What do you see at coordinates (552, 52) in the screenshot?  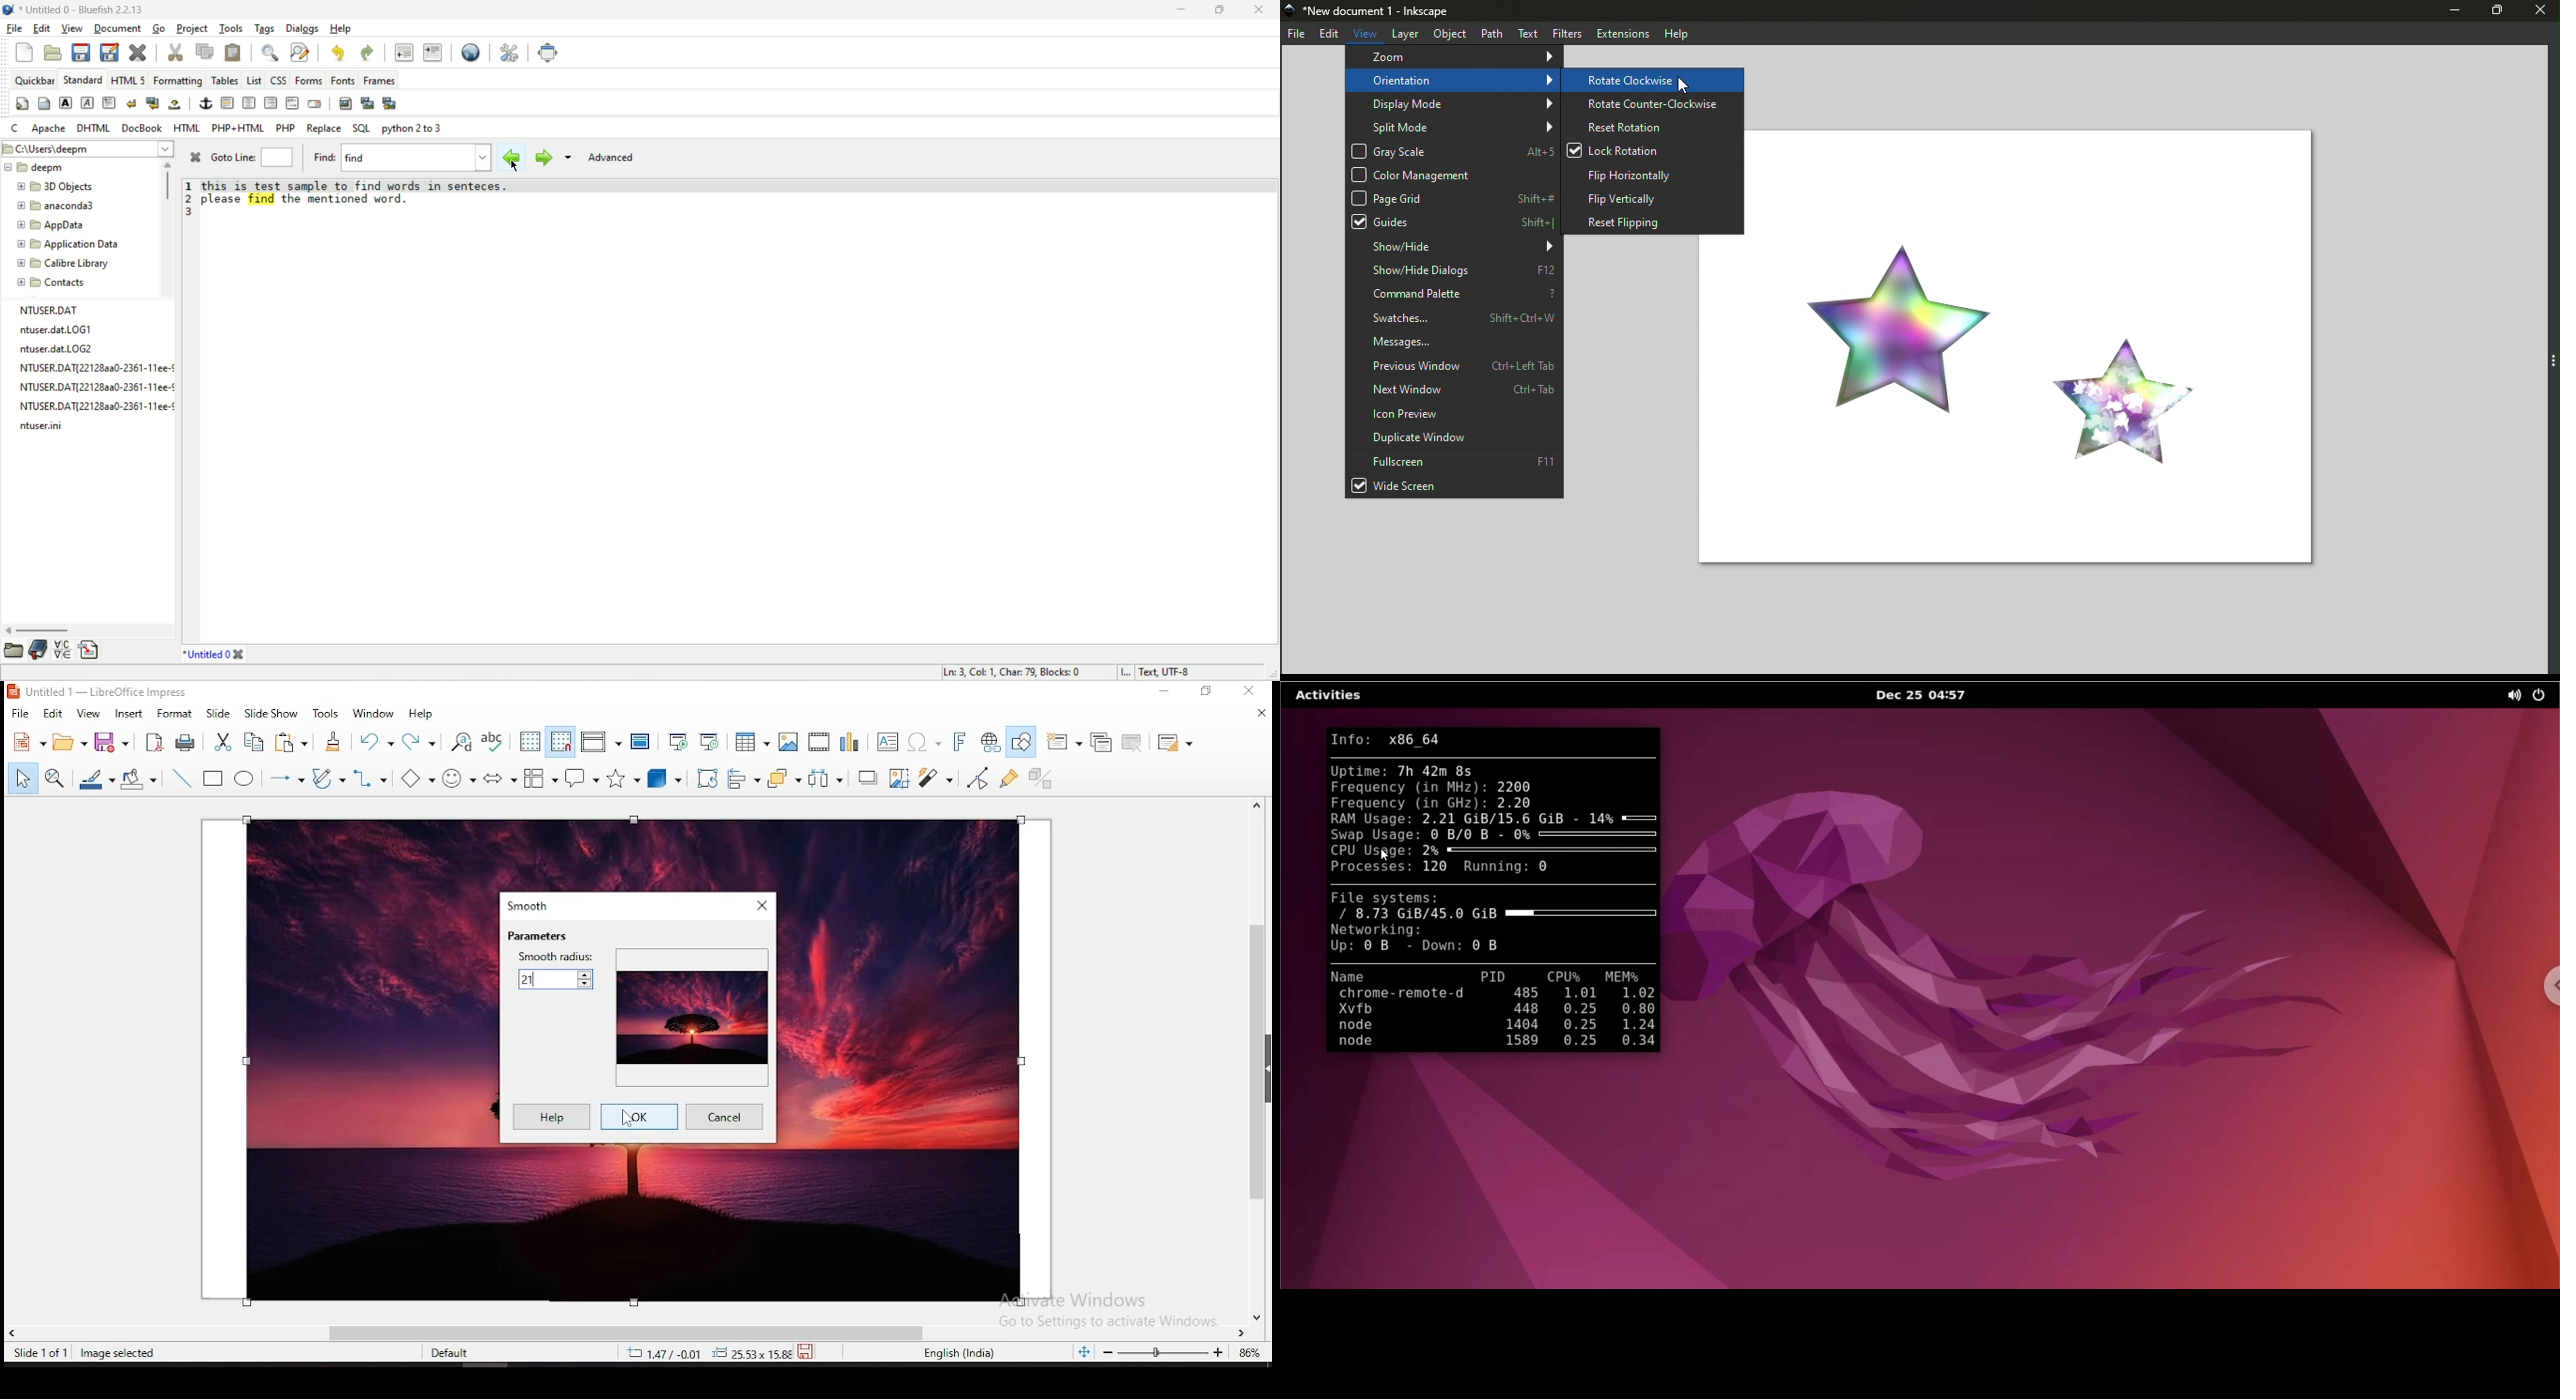 I see `fullscreen` at bounding box center [552, 52].